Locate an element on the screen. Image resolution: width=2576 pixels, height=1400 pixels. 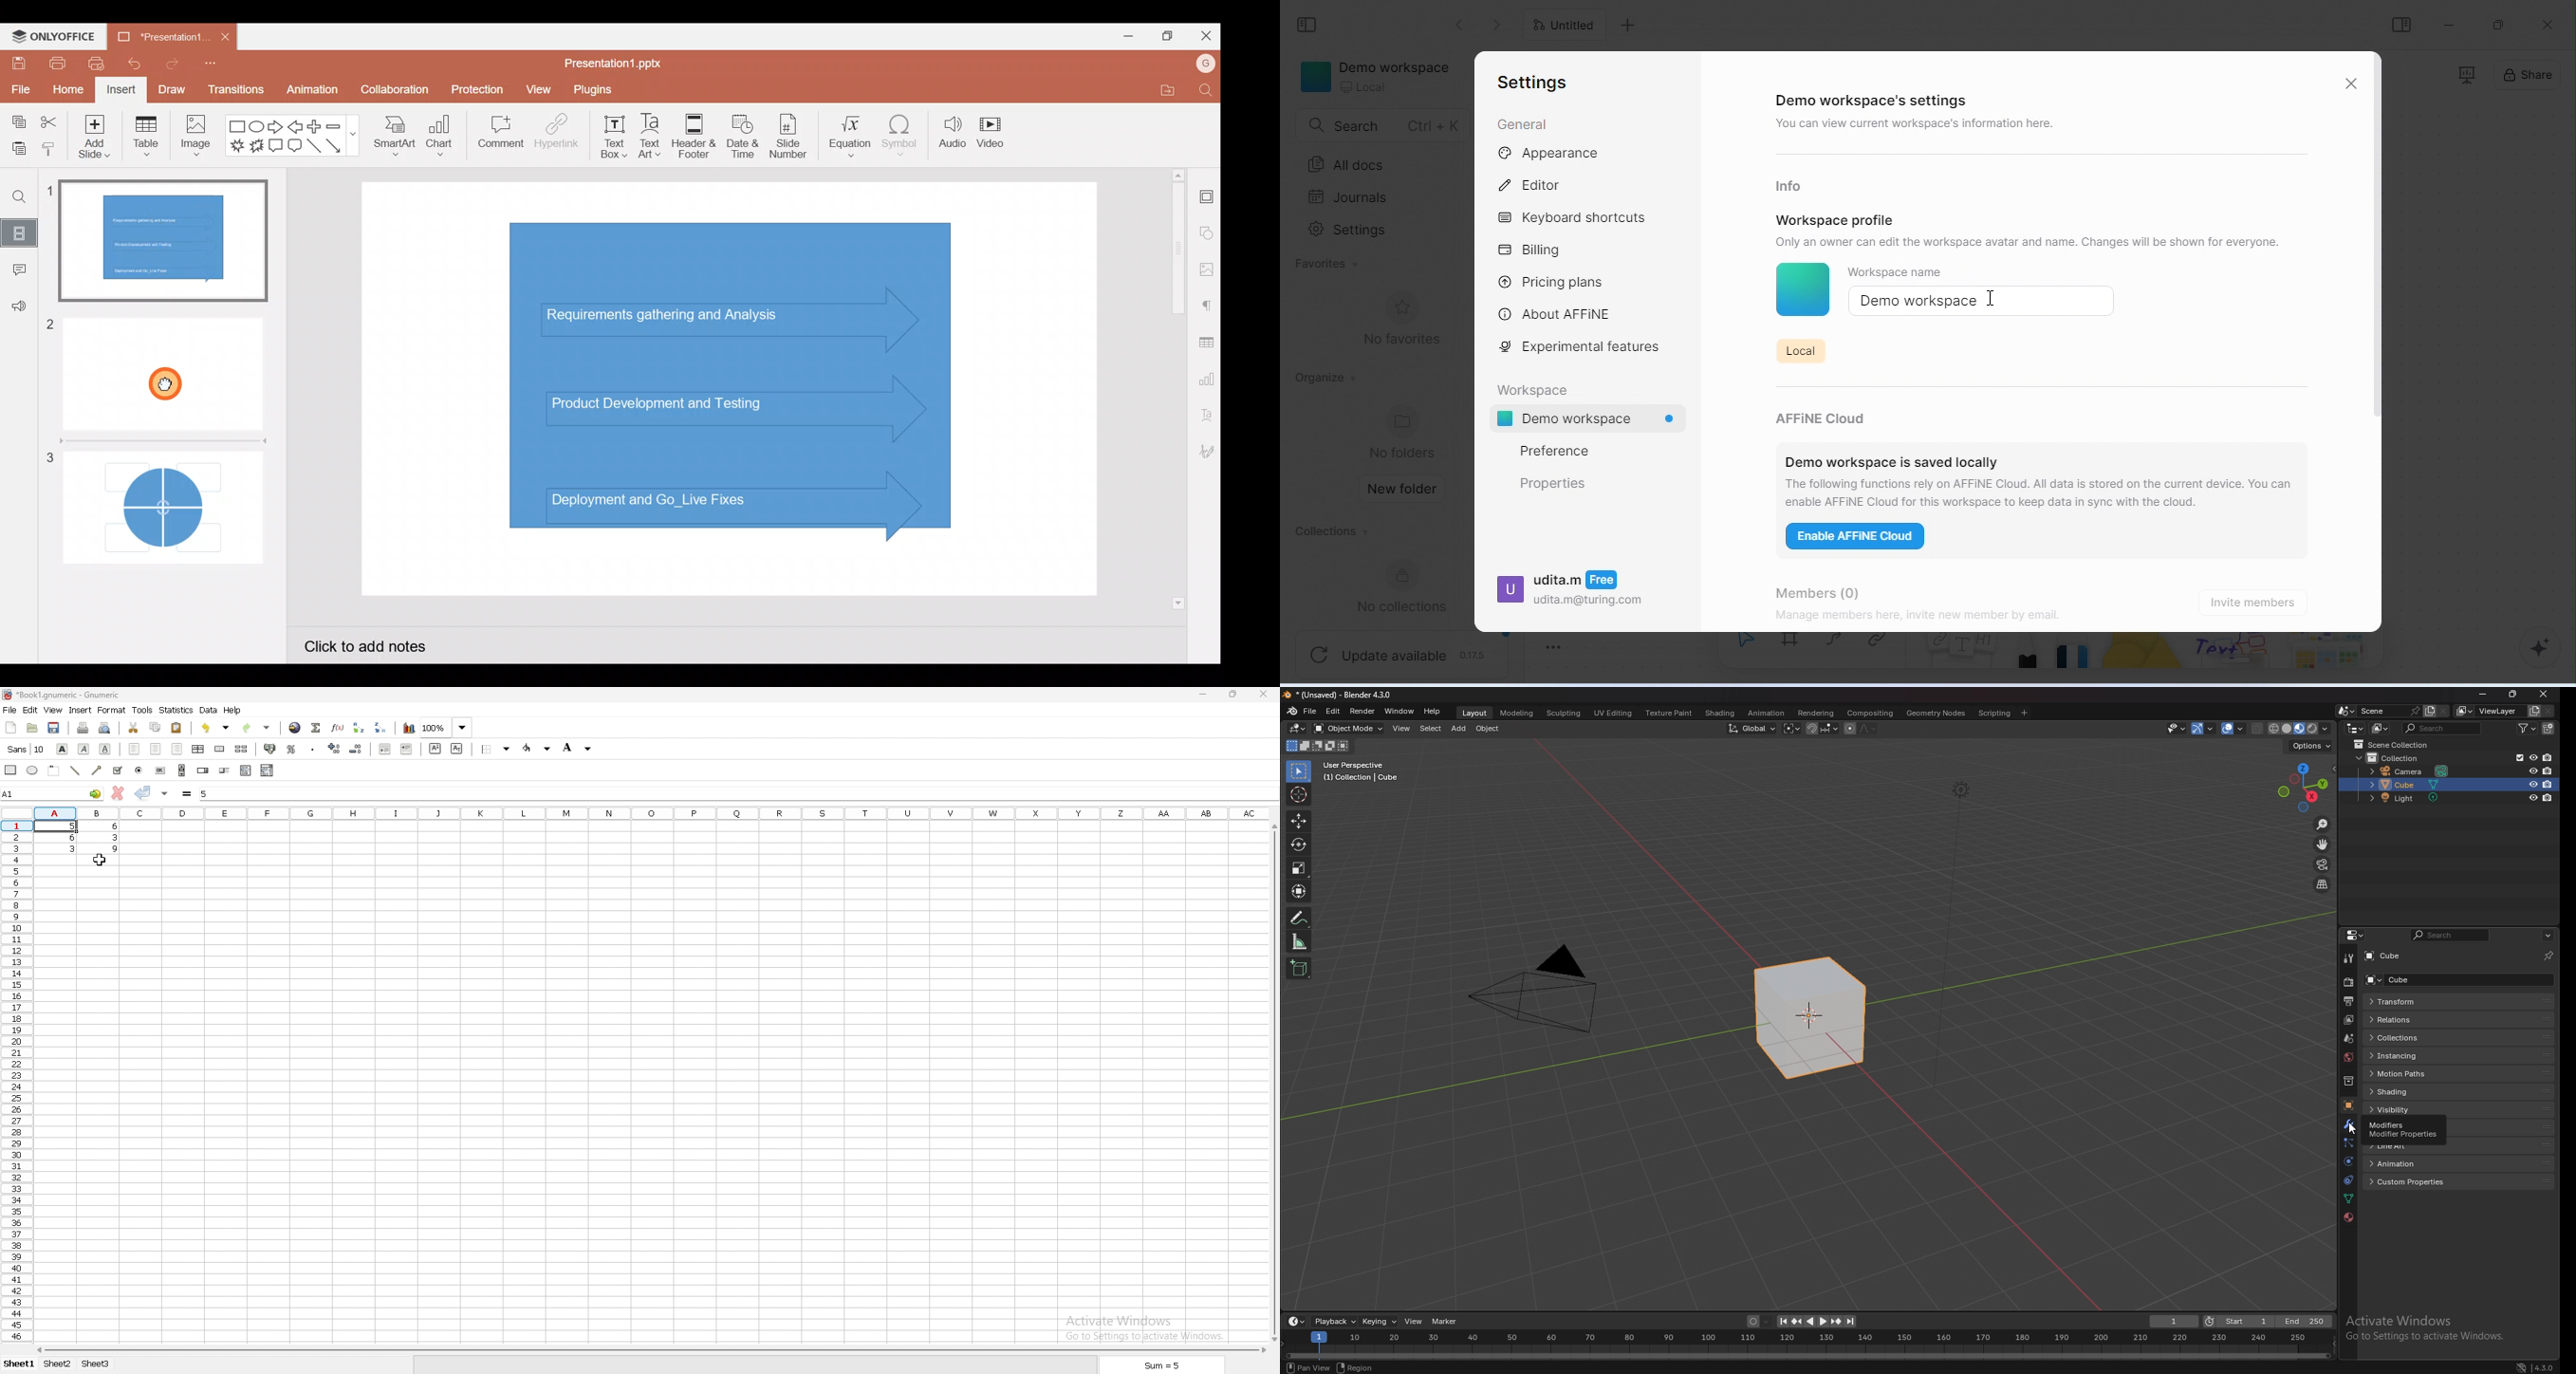
Draw is located at coordinates (170, 88).